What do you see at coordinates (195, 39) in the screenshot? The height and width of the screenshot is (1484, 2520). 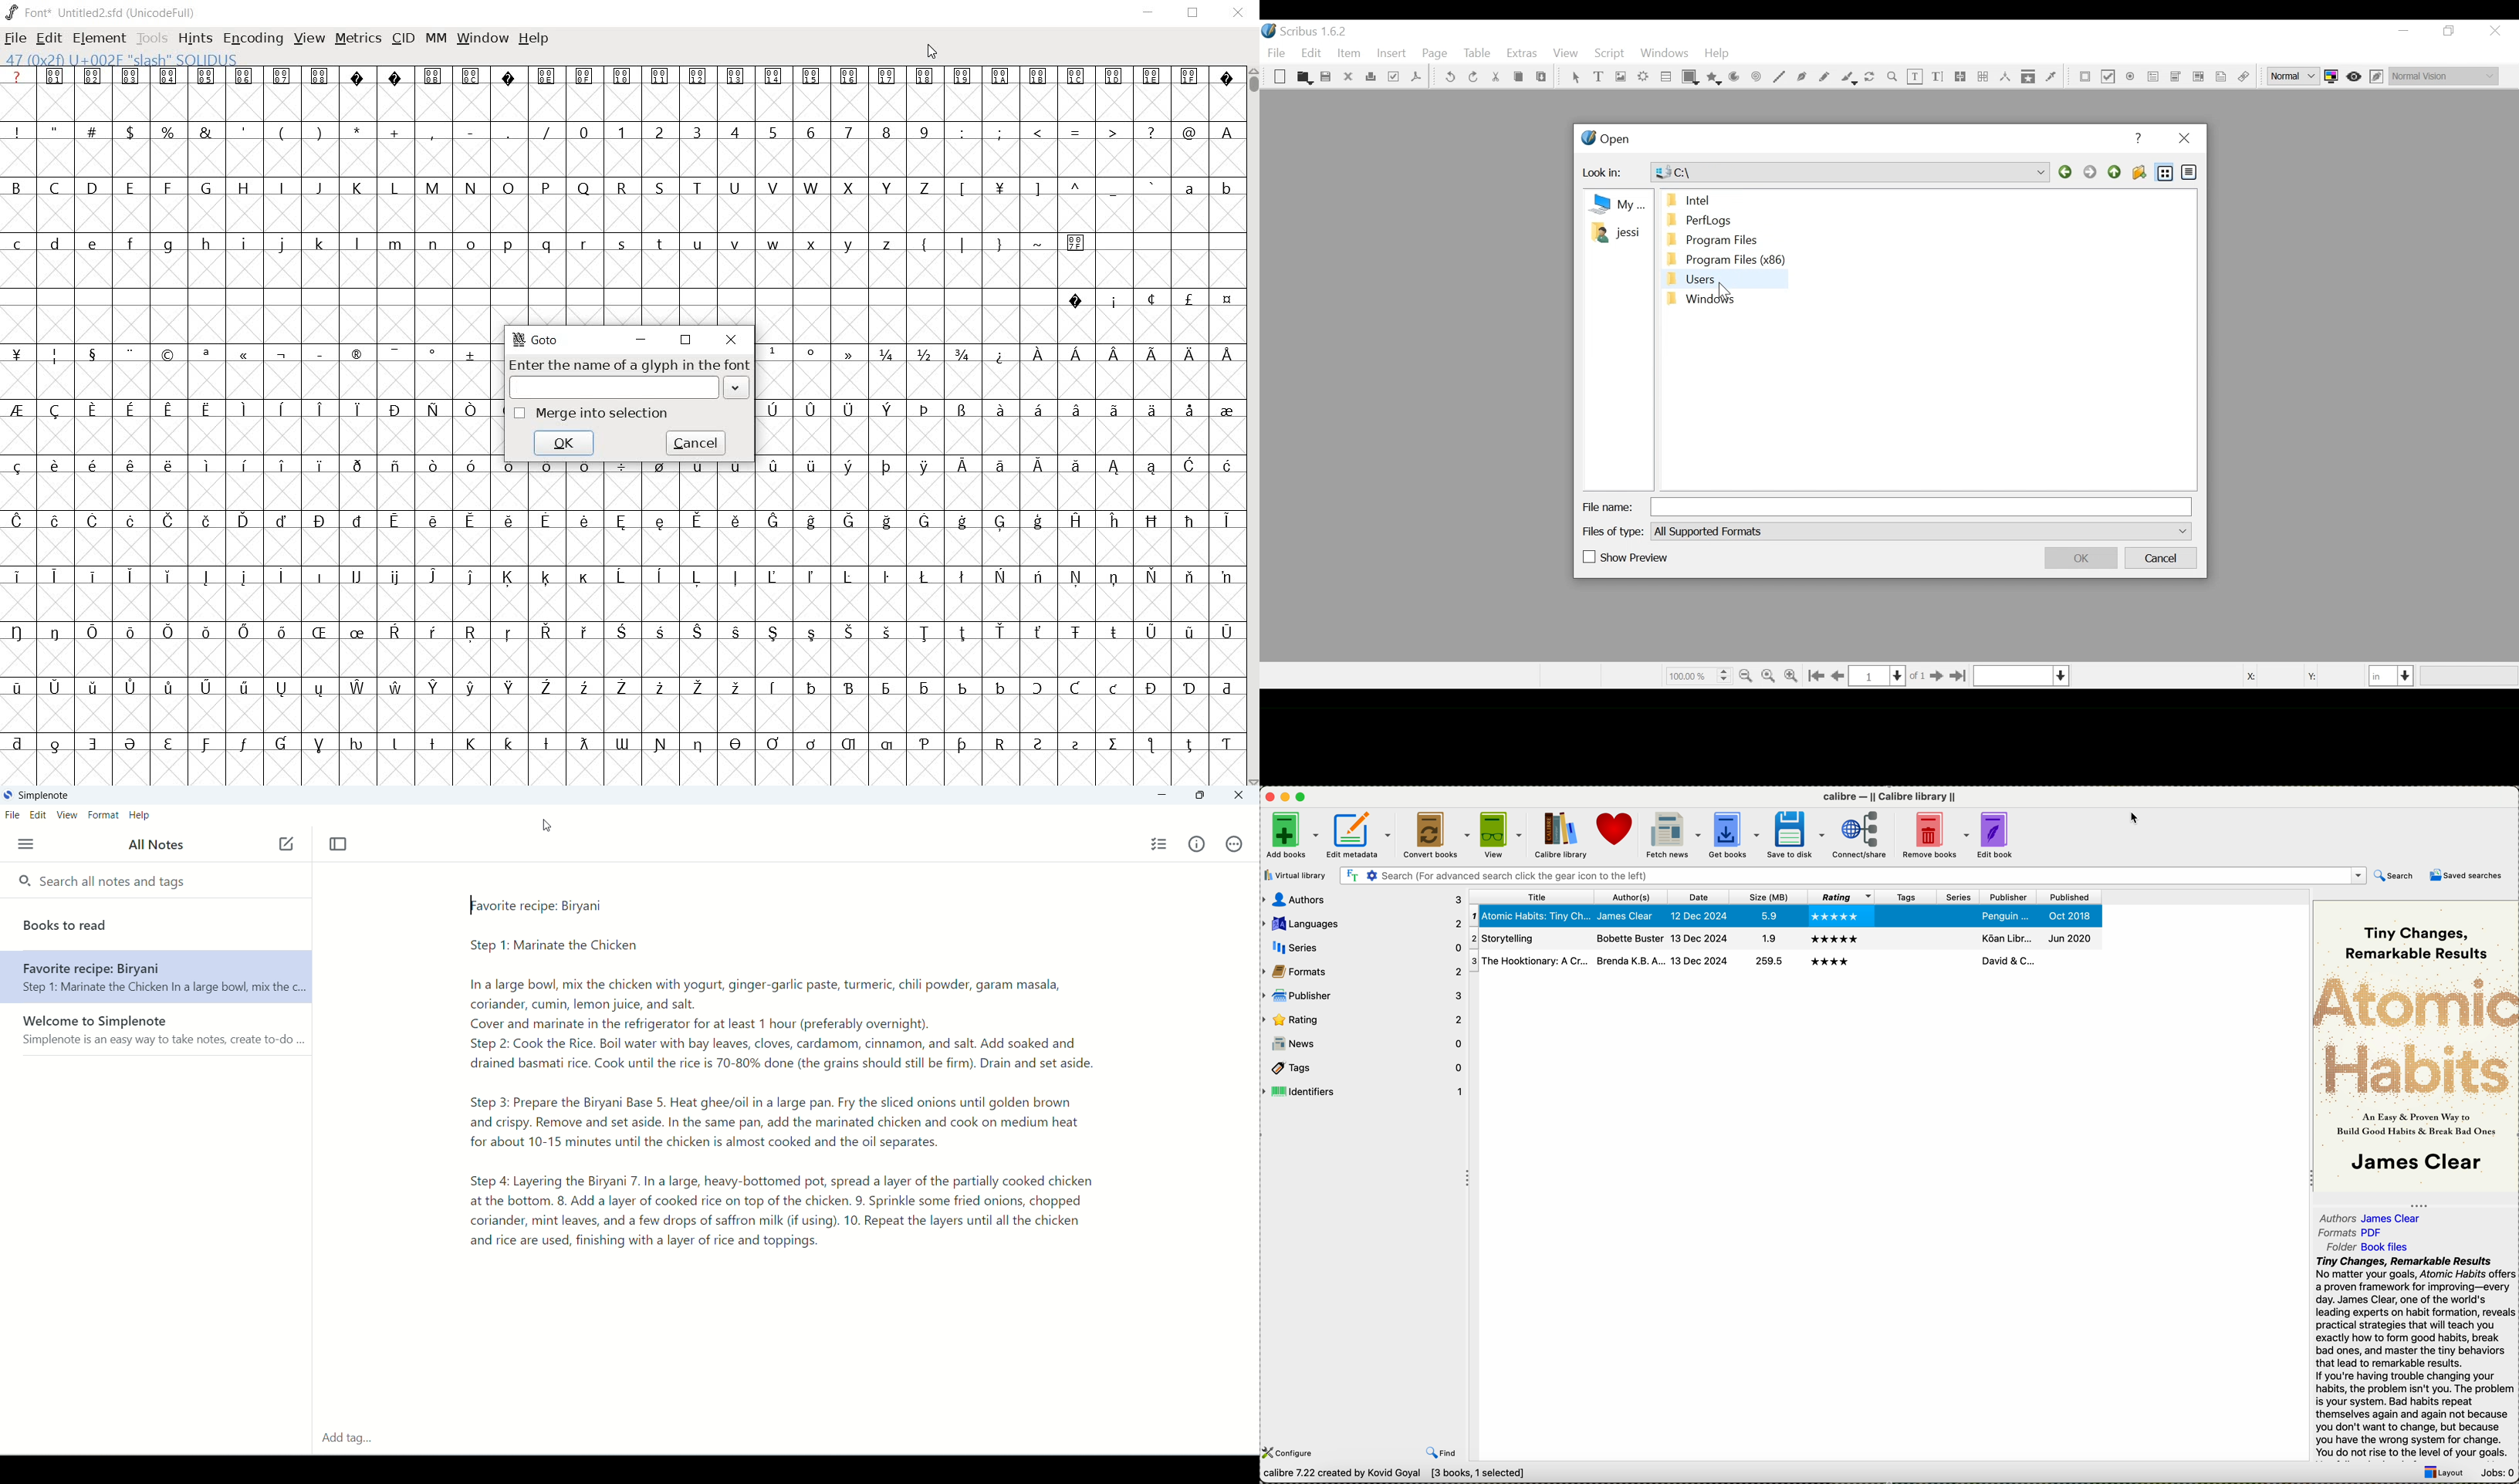 I see `HINTS` at bounding box center [195, 39].